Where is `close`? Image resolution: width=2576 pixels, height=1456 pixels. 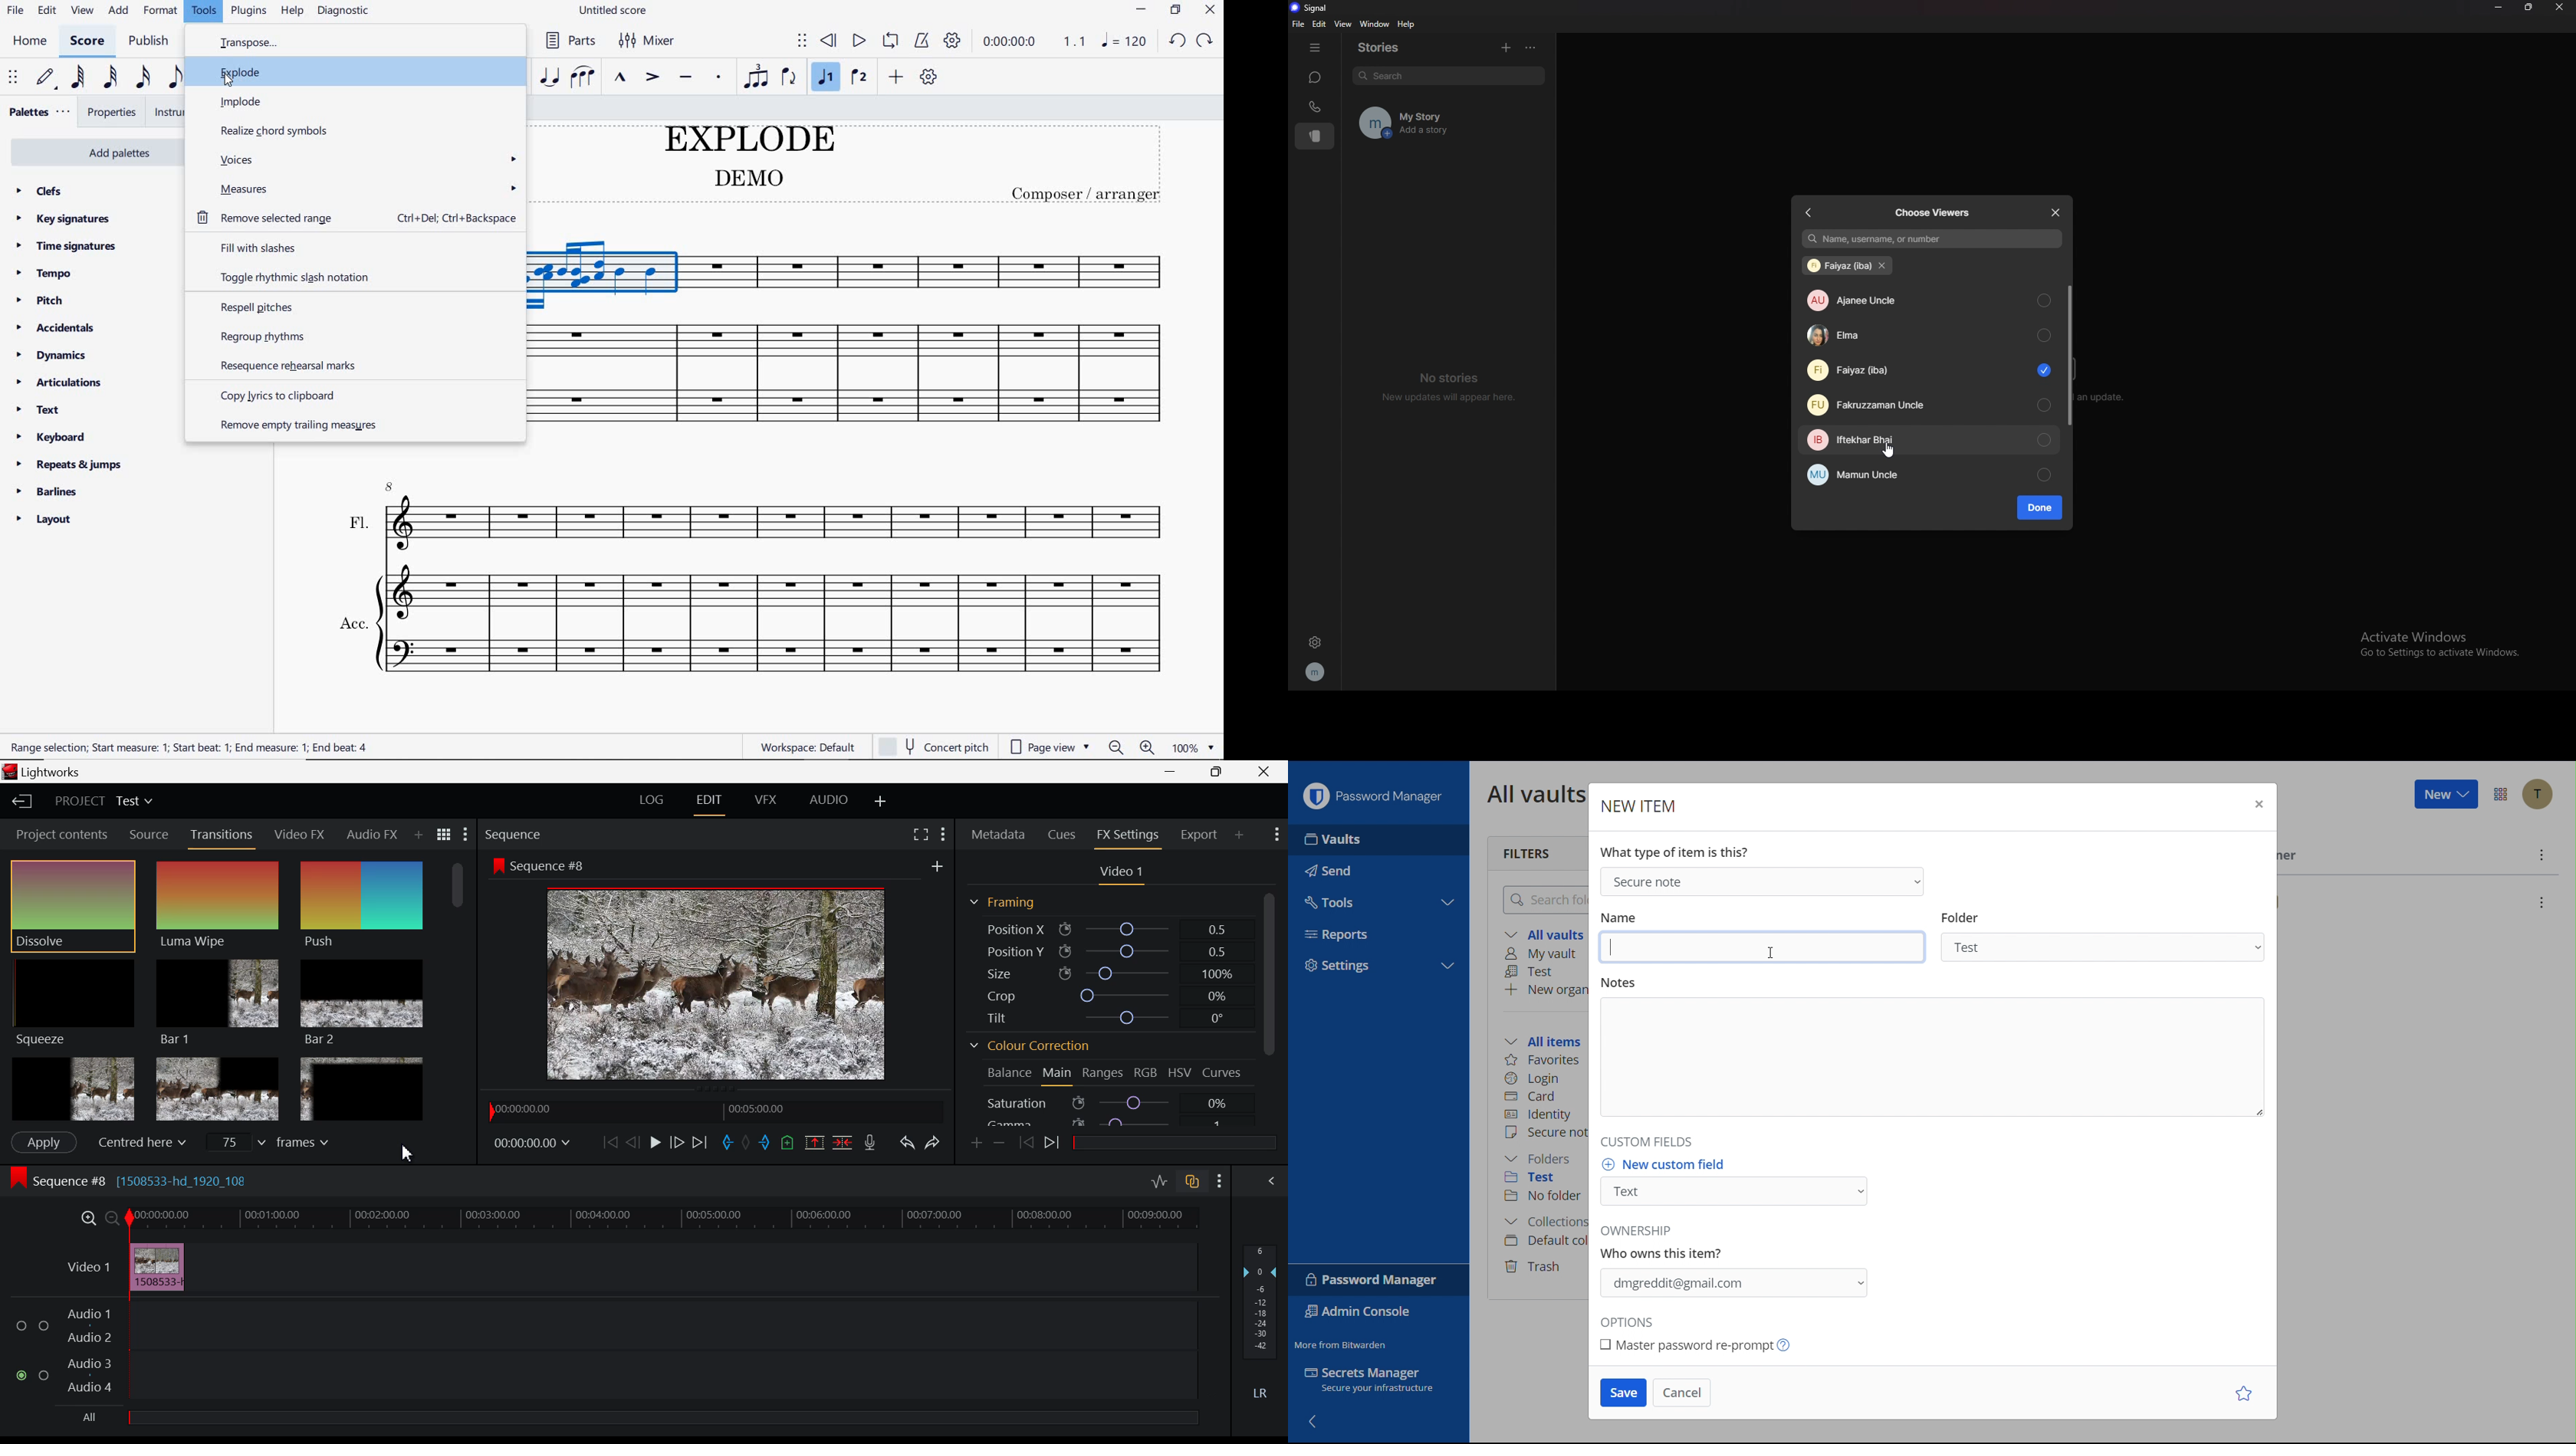
close is located at coordinates (2559, 7).